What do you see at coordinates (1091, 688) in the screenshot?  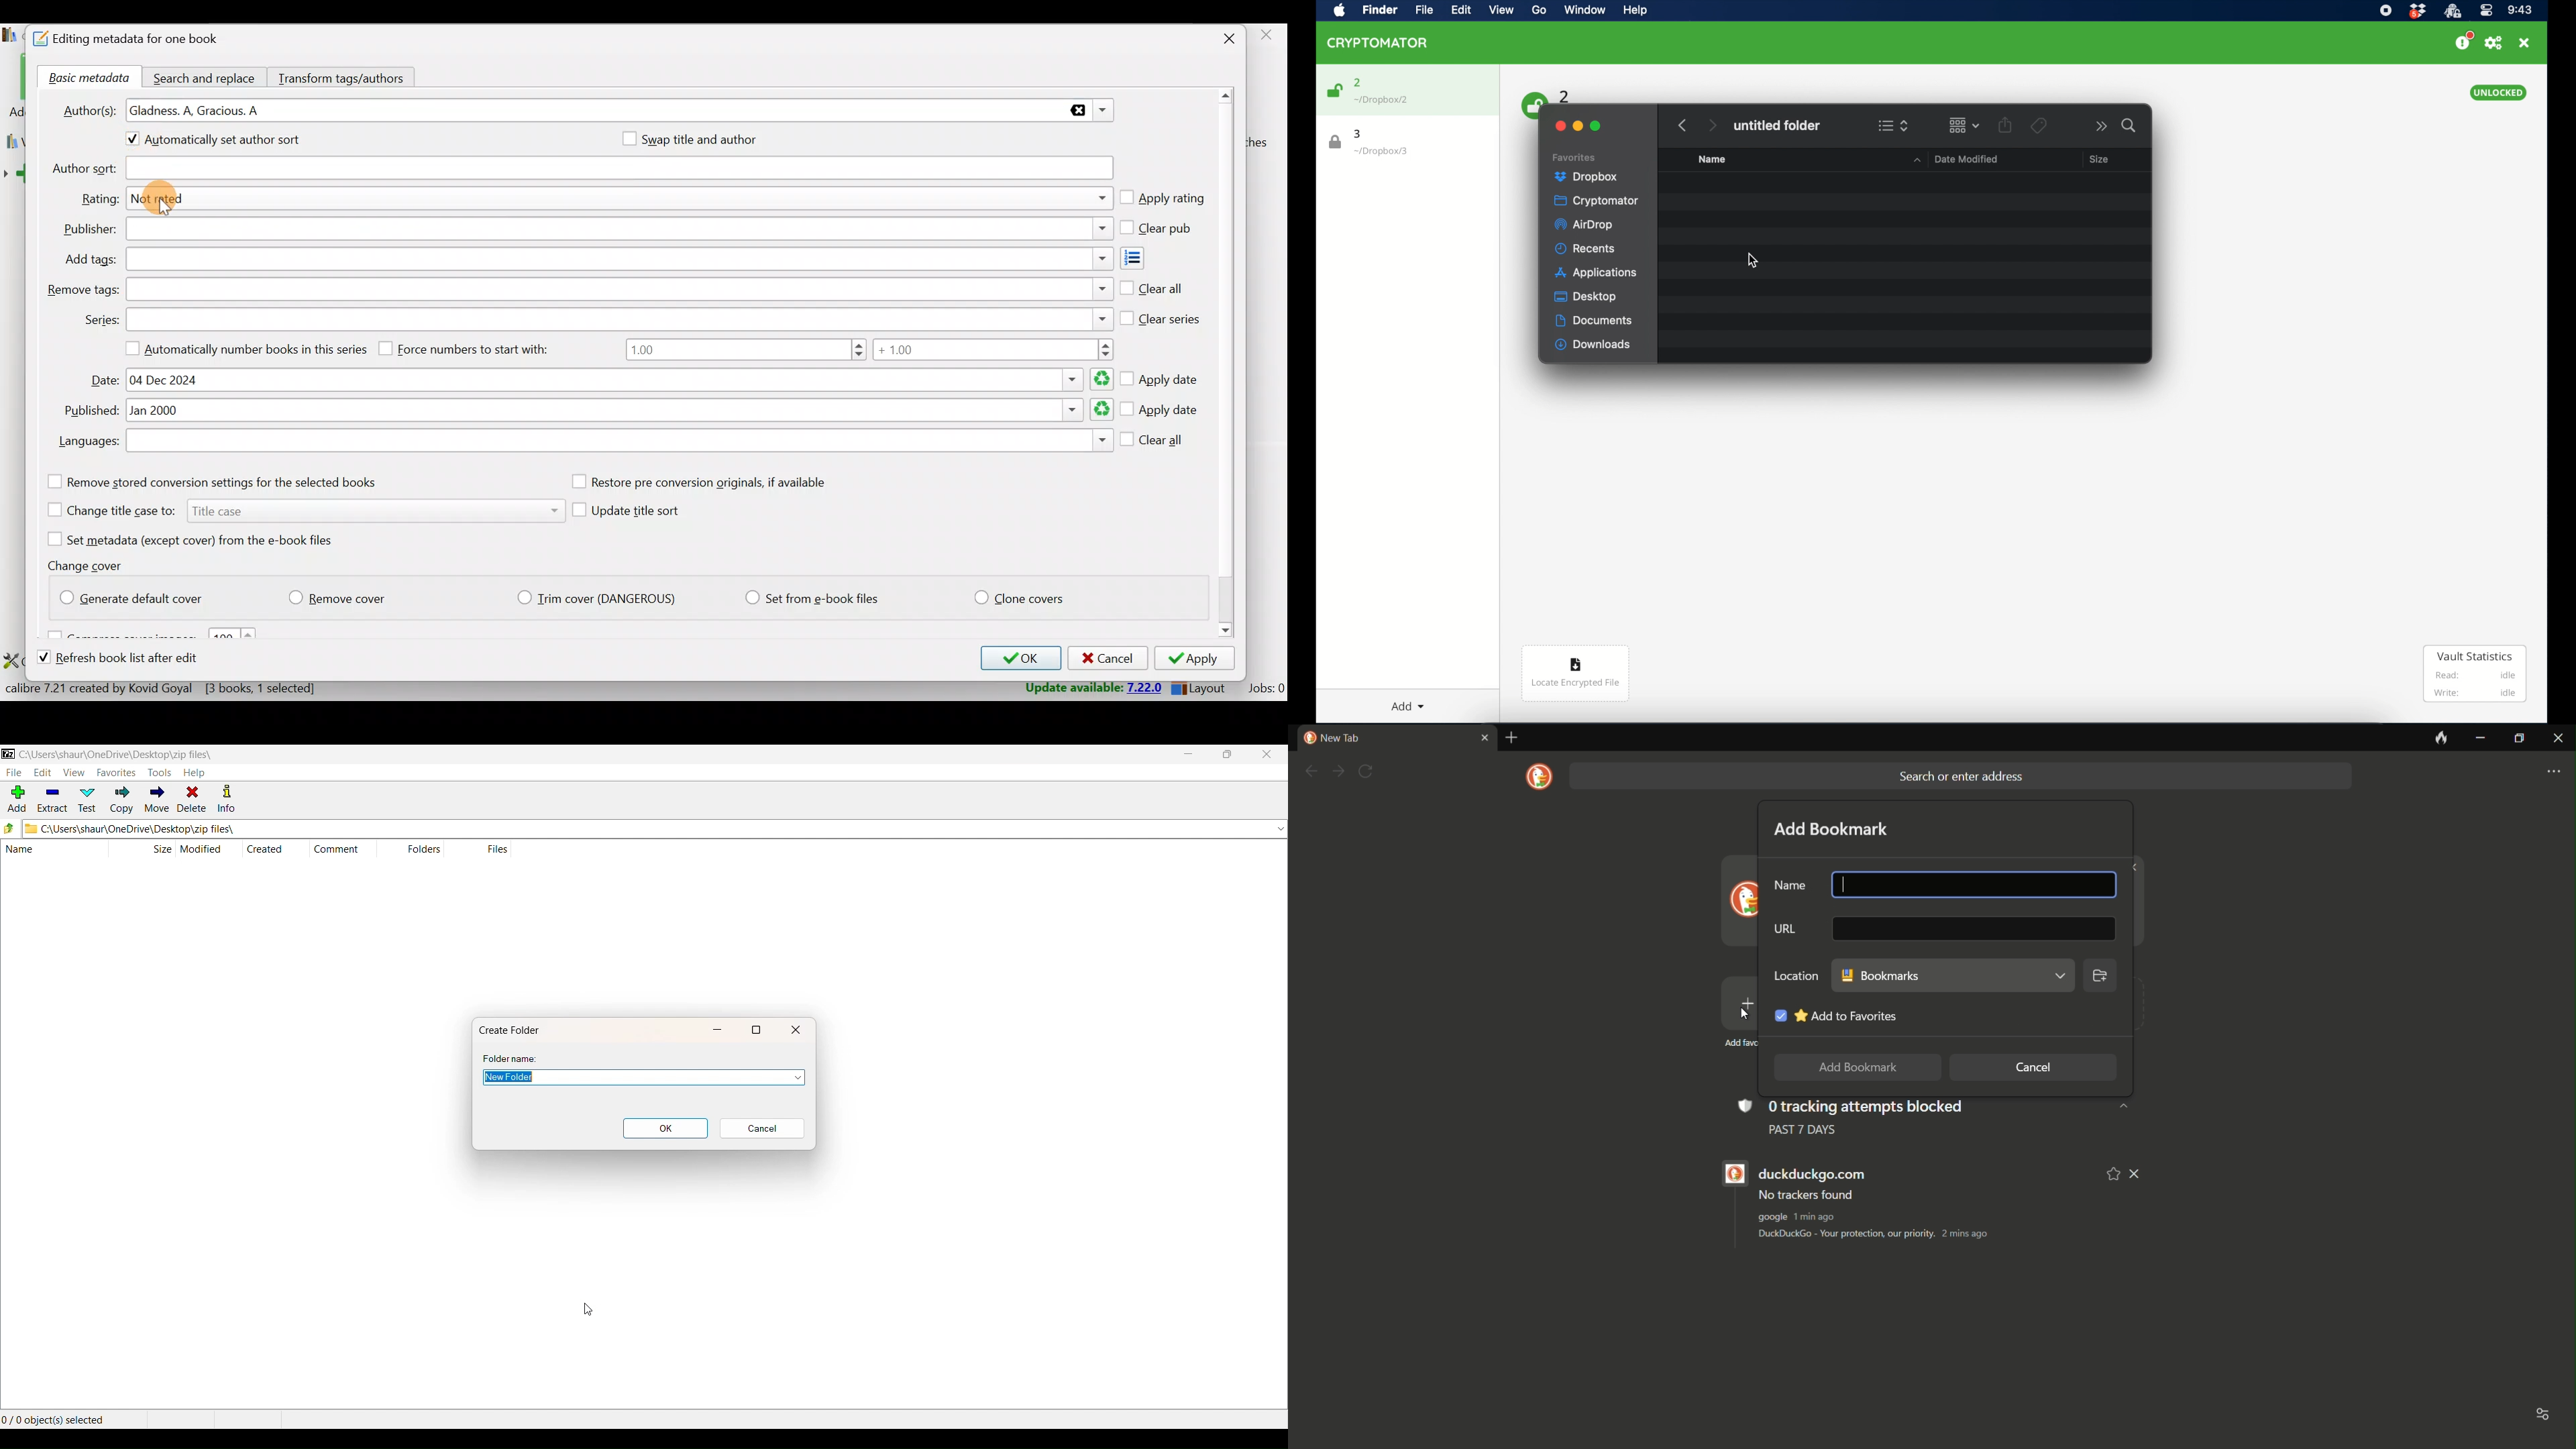 I see `Update` at bounding box center [1091, 688].